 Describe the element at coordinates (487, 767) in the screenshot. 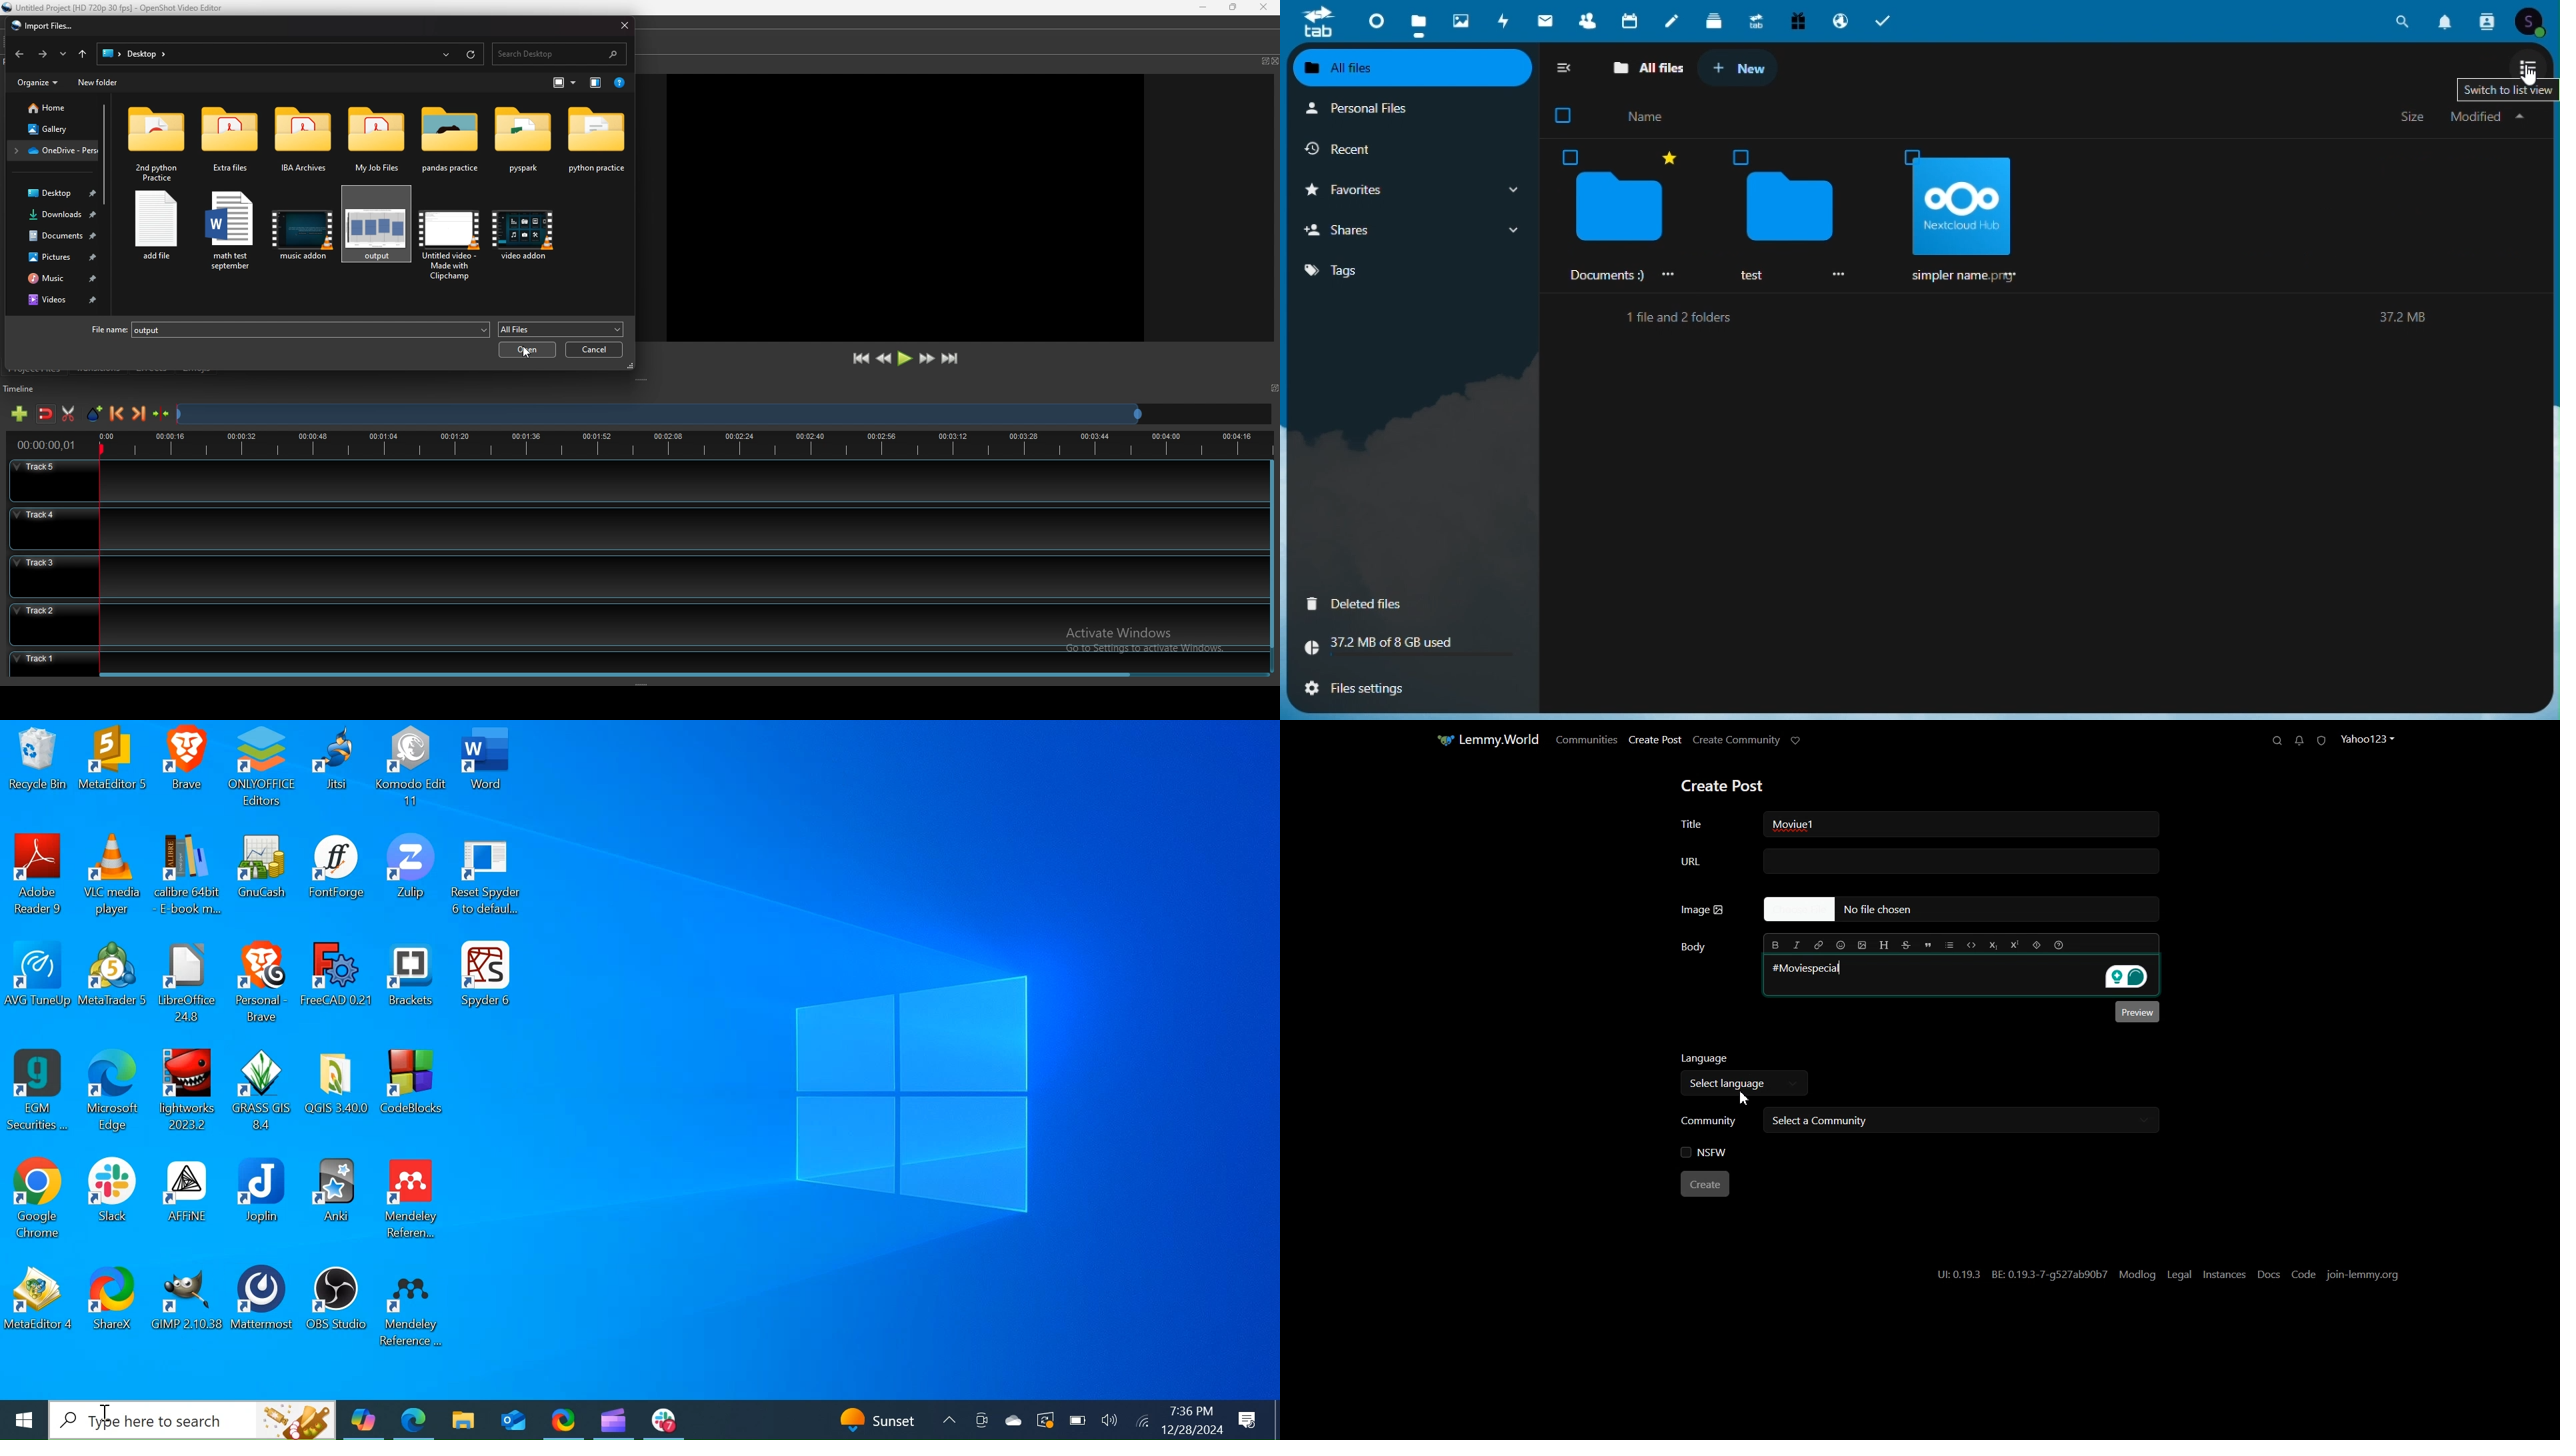

I see `Word Desktop Icon` at that location.